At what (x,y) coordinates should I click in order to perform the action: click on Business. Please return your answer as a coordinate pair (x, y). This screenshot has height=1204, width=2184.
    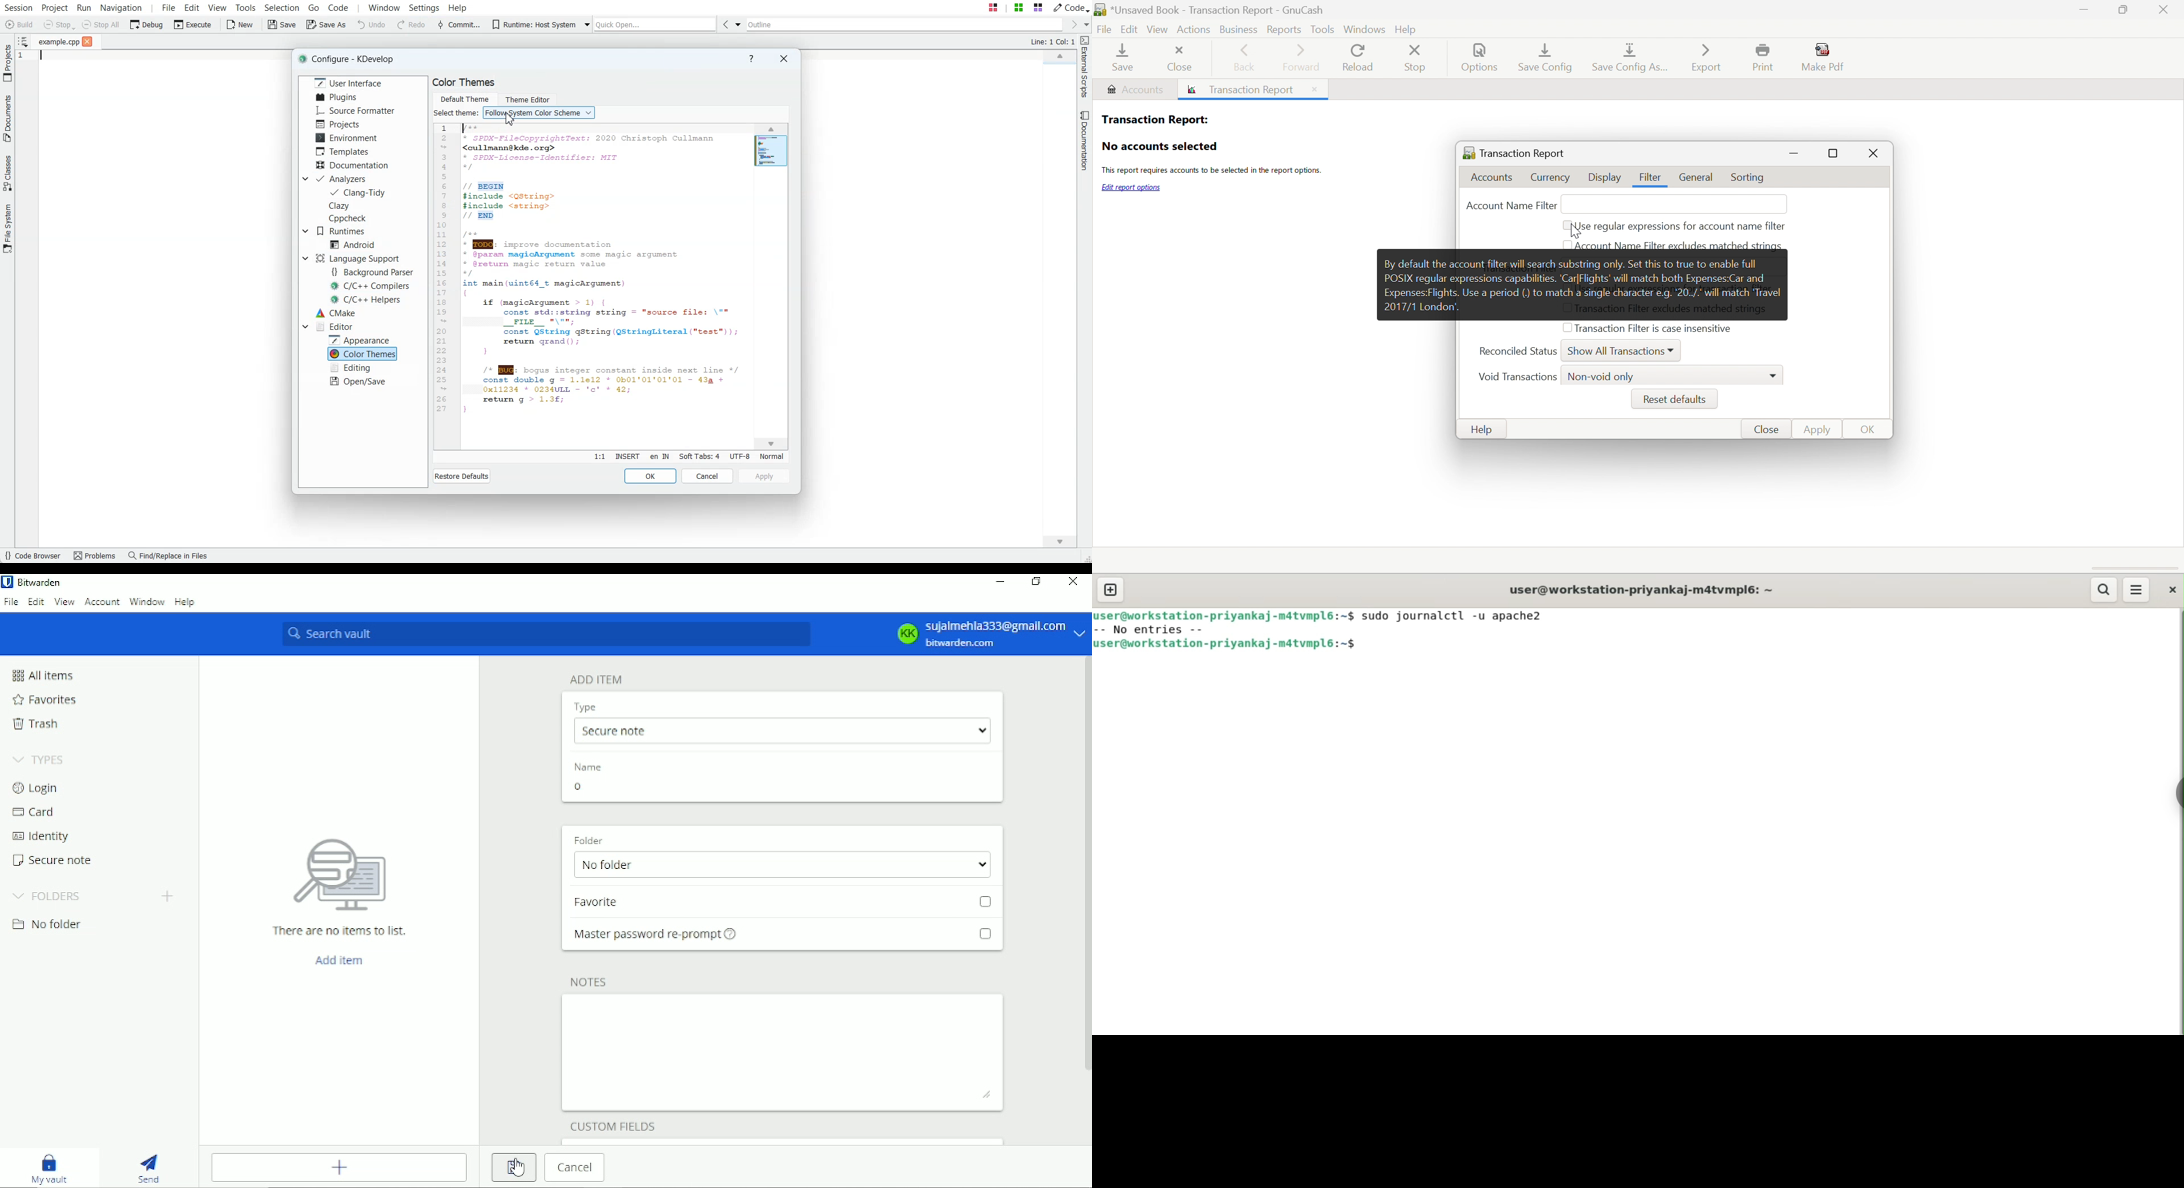
    Looking at the image, I should click on (1237, 28).